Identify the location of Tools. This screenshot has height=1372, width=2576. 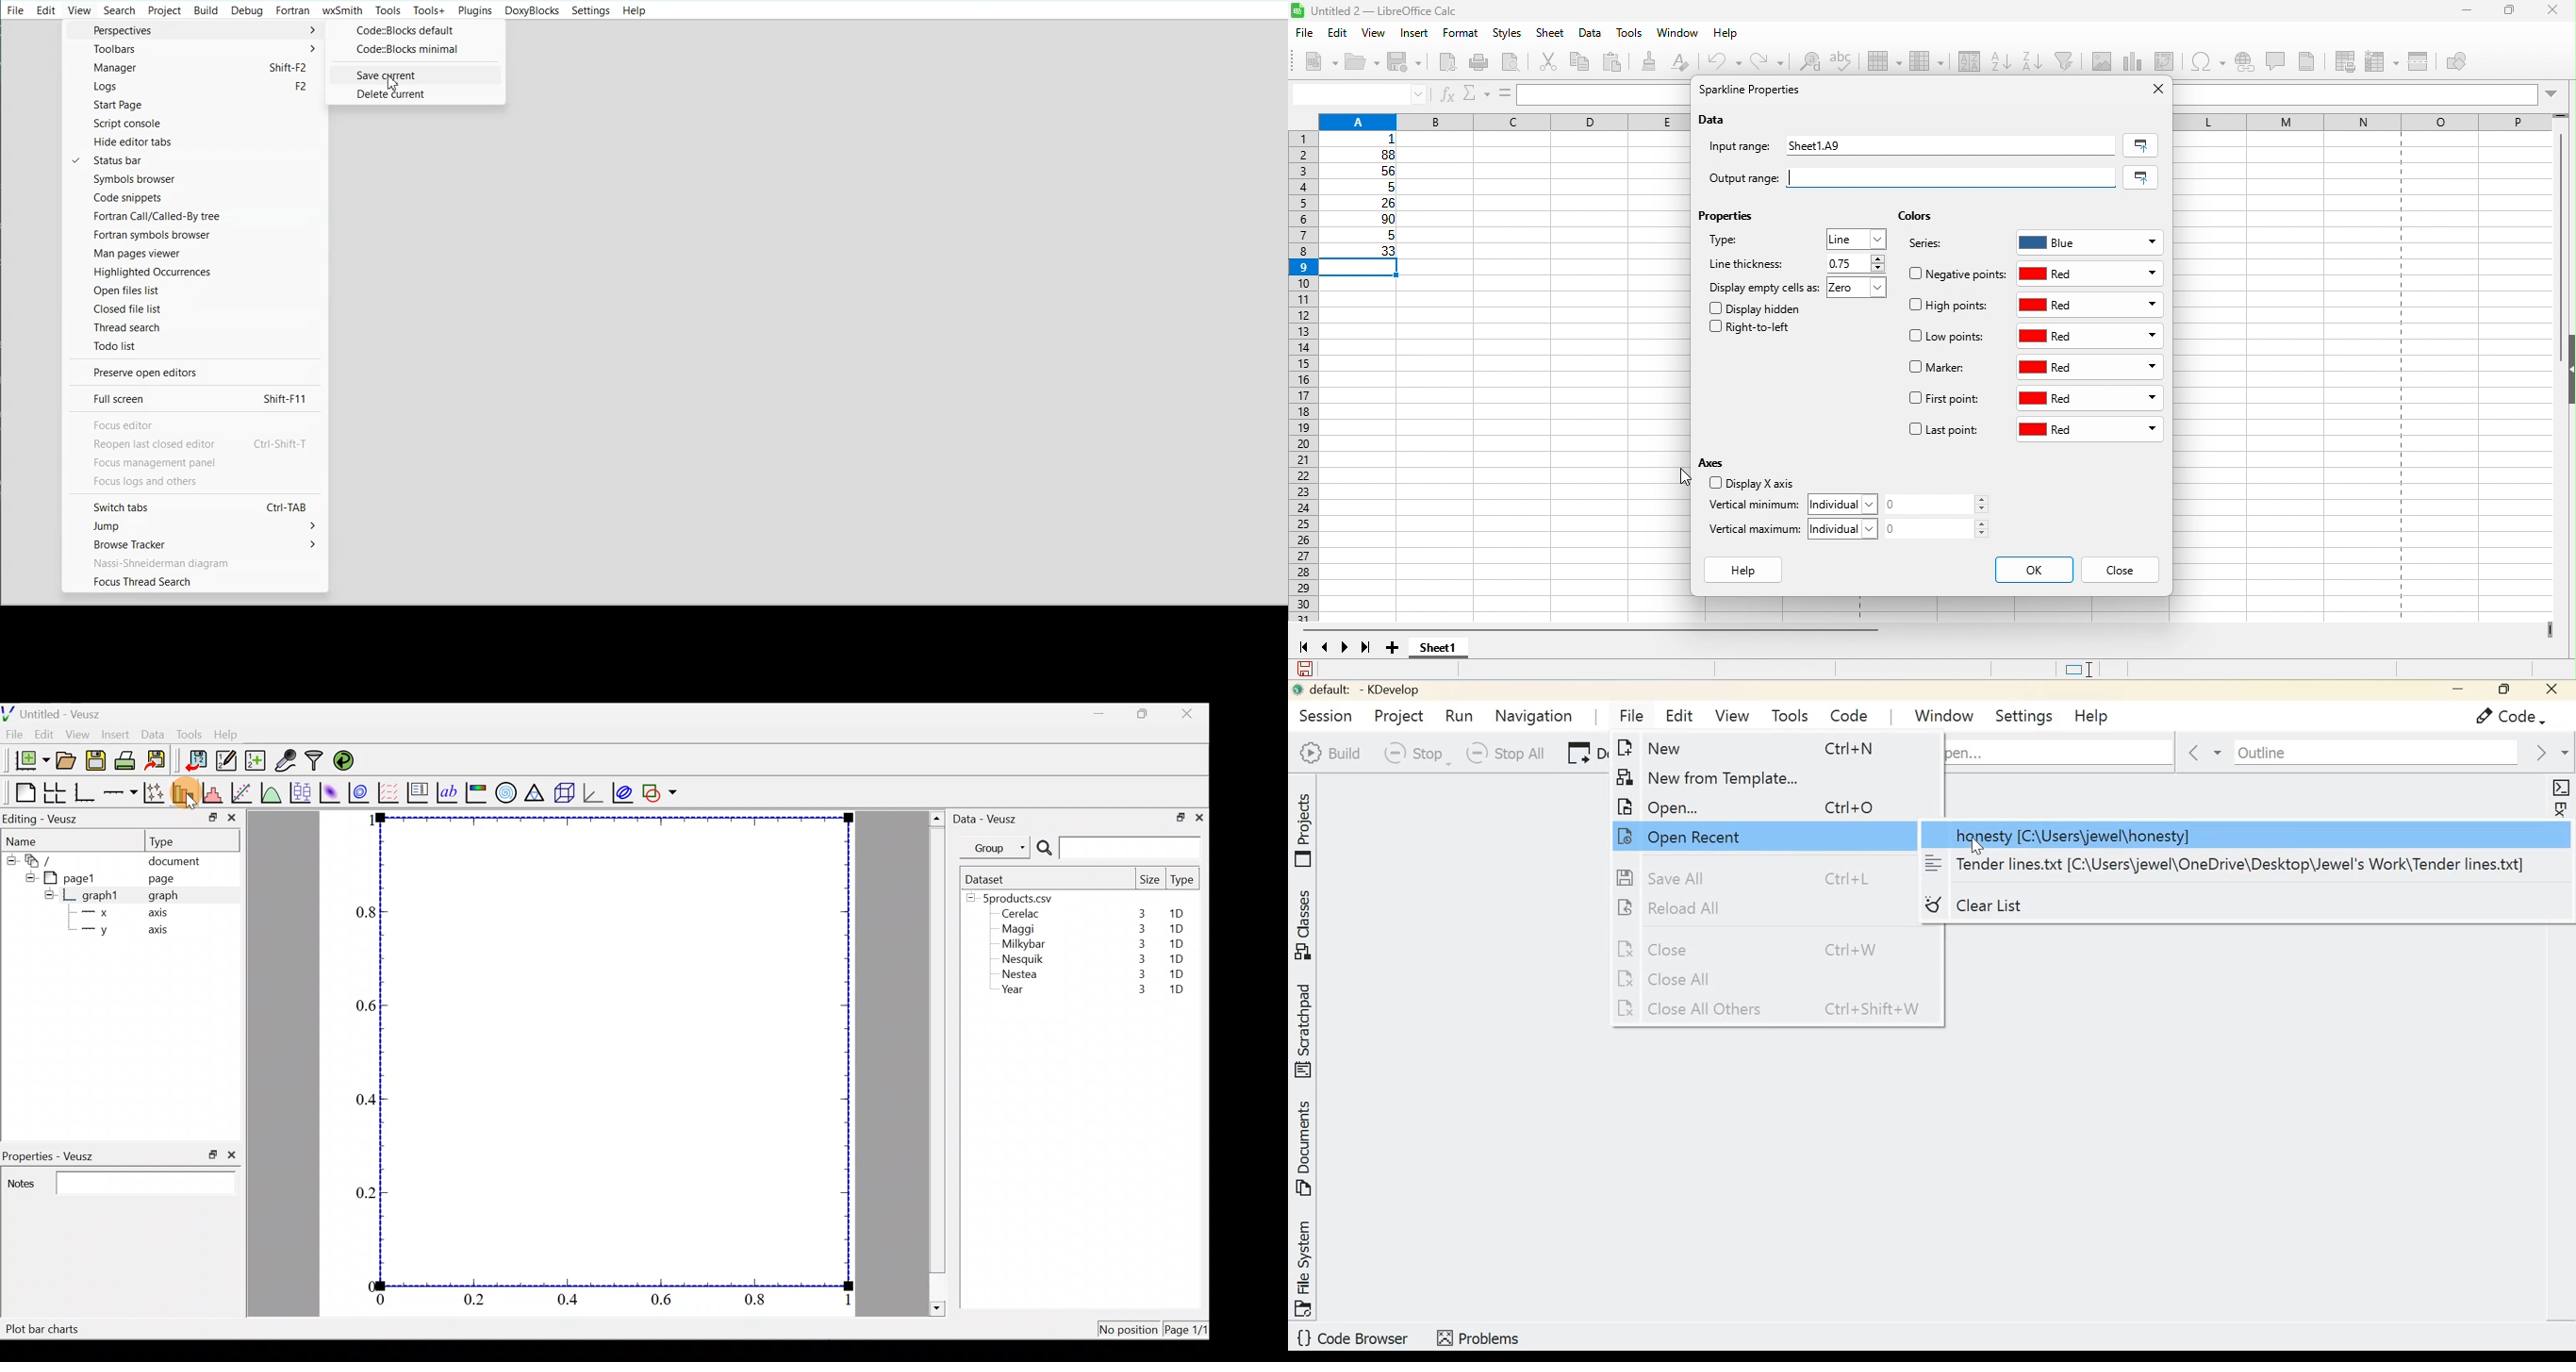
(188, 733).